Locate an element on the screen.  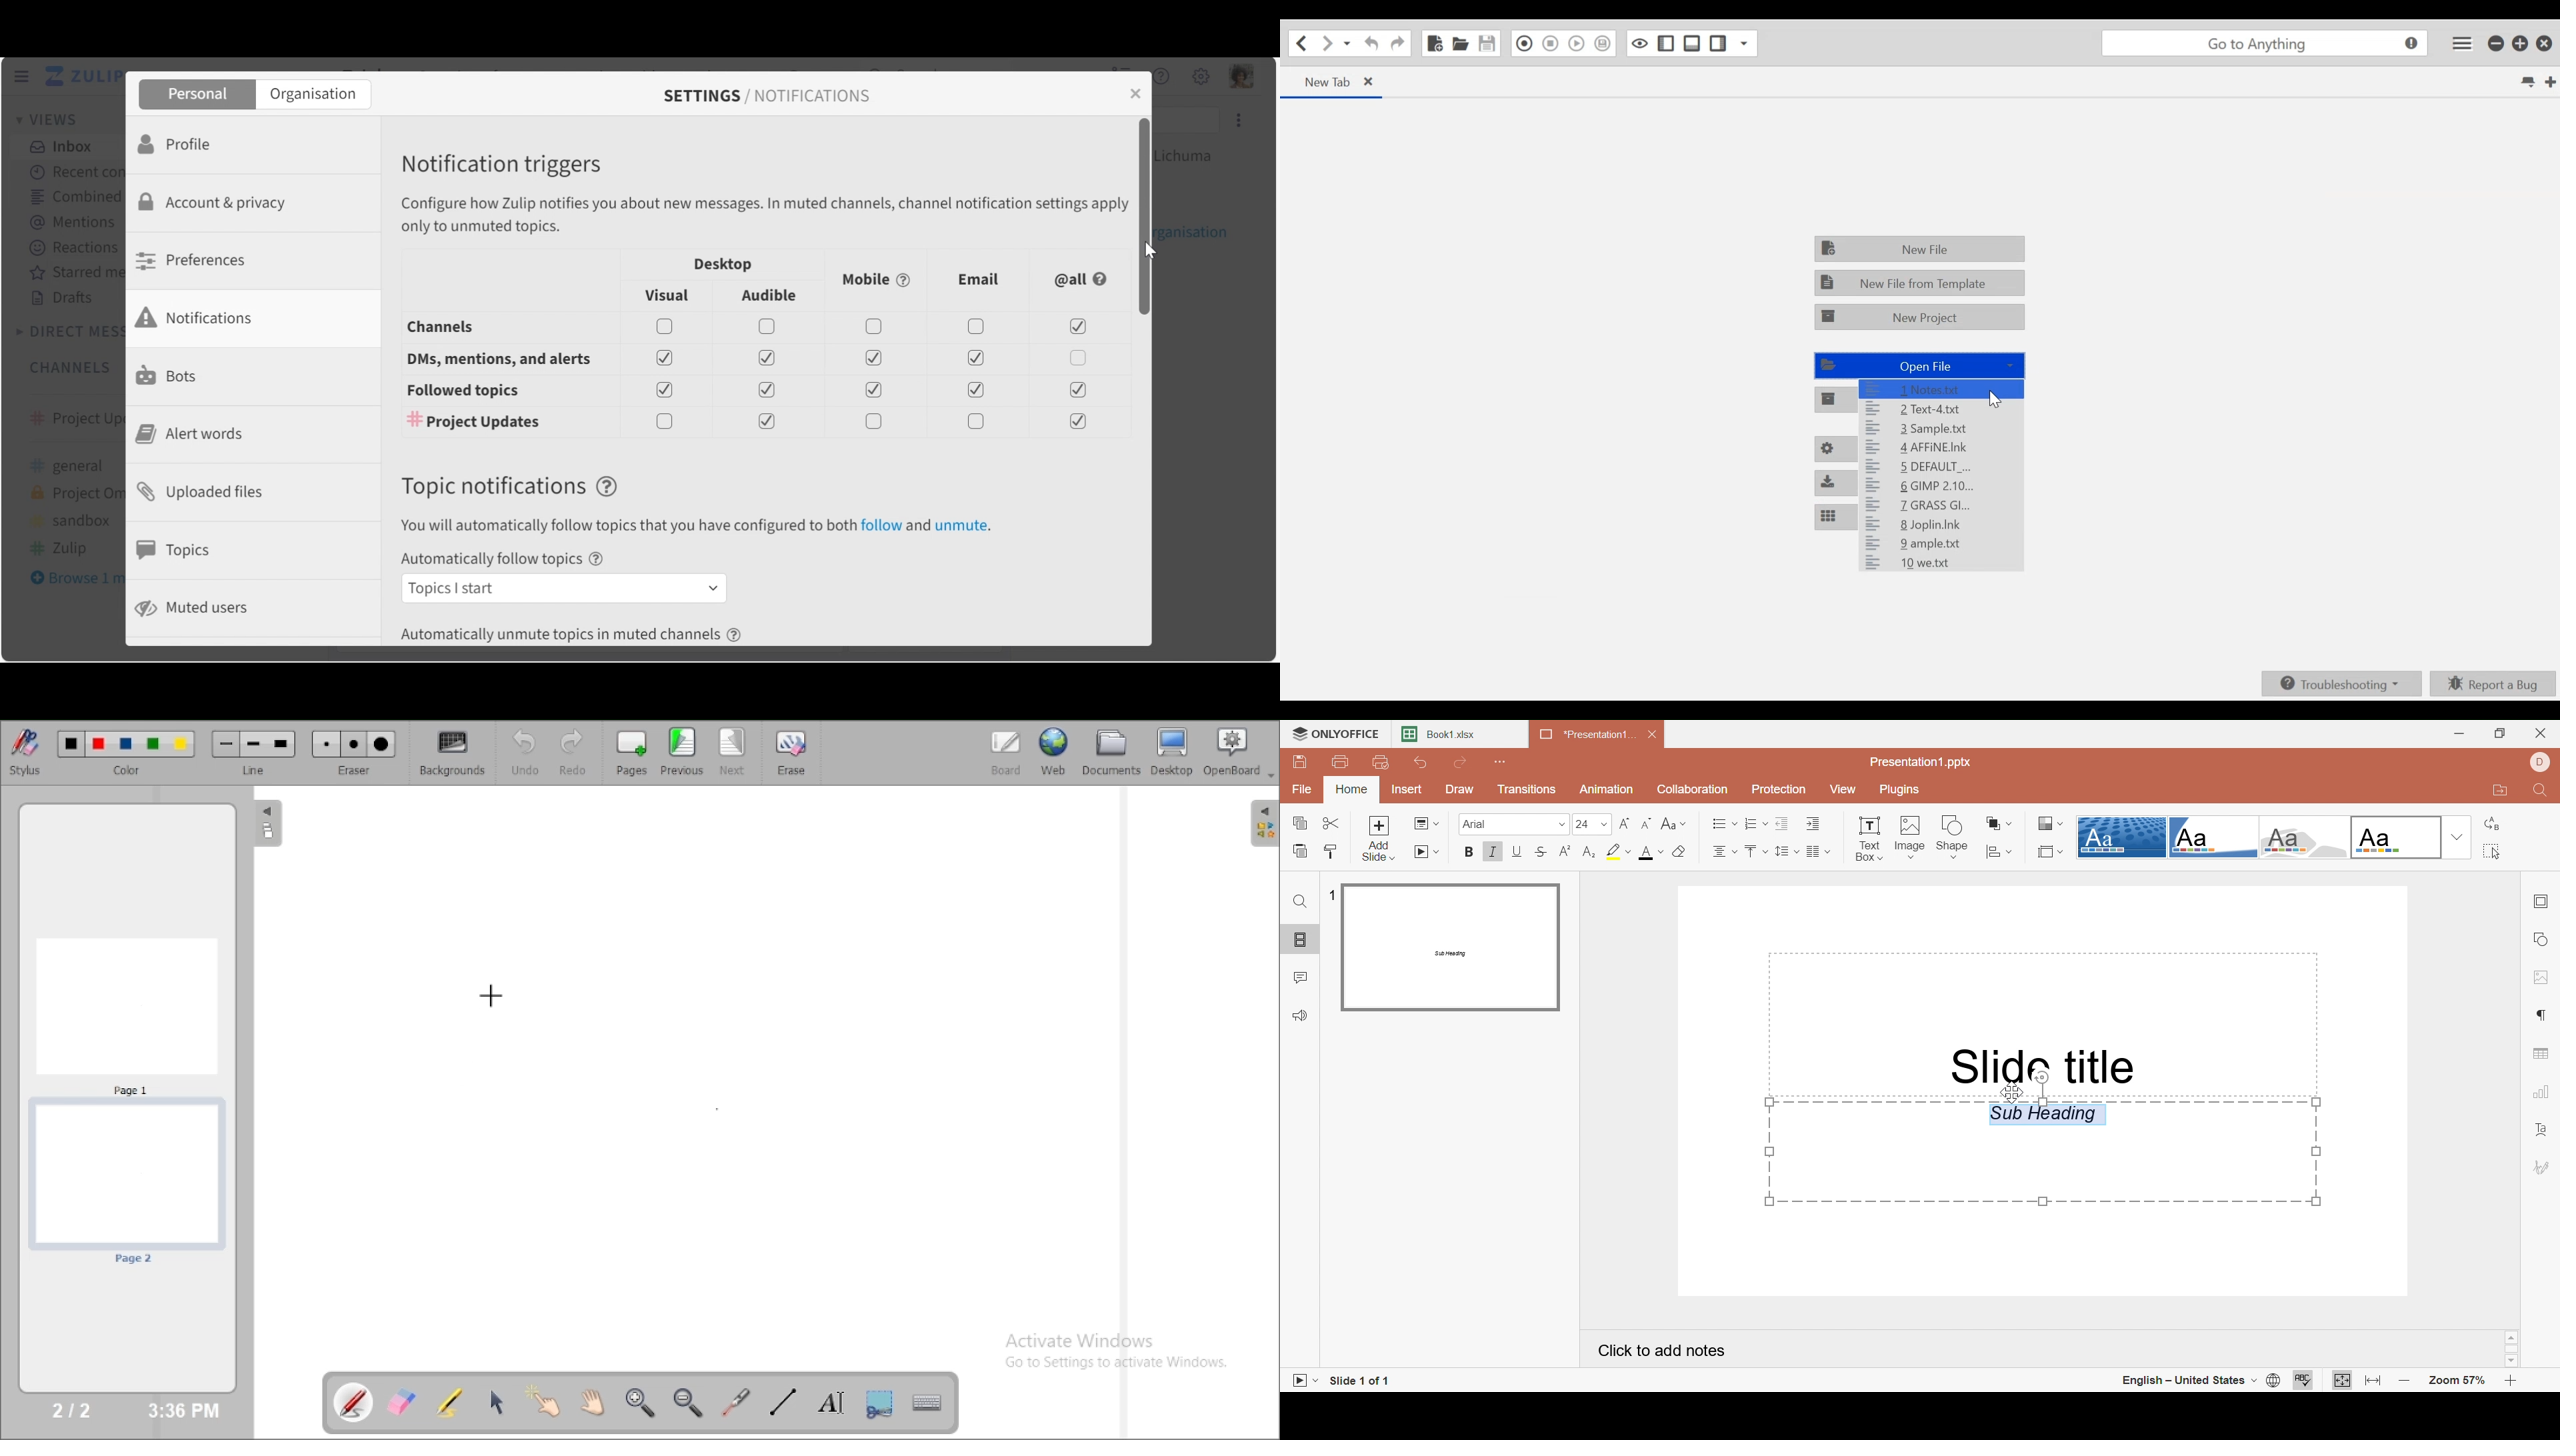
Presentation1.pptx is located at coordinates (1924, 763).